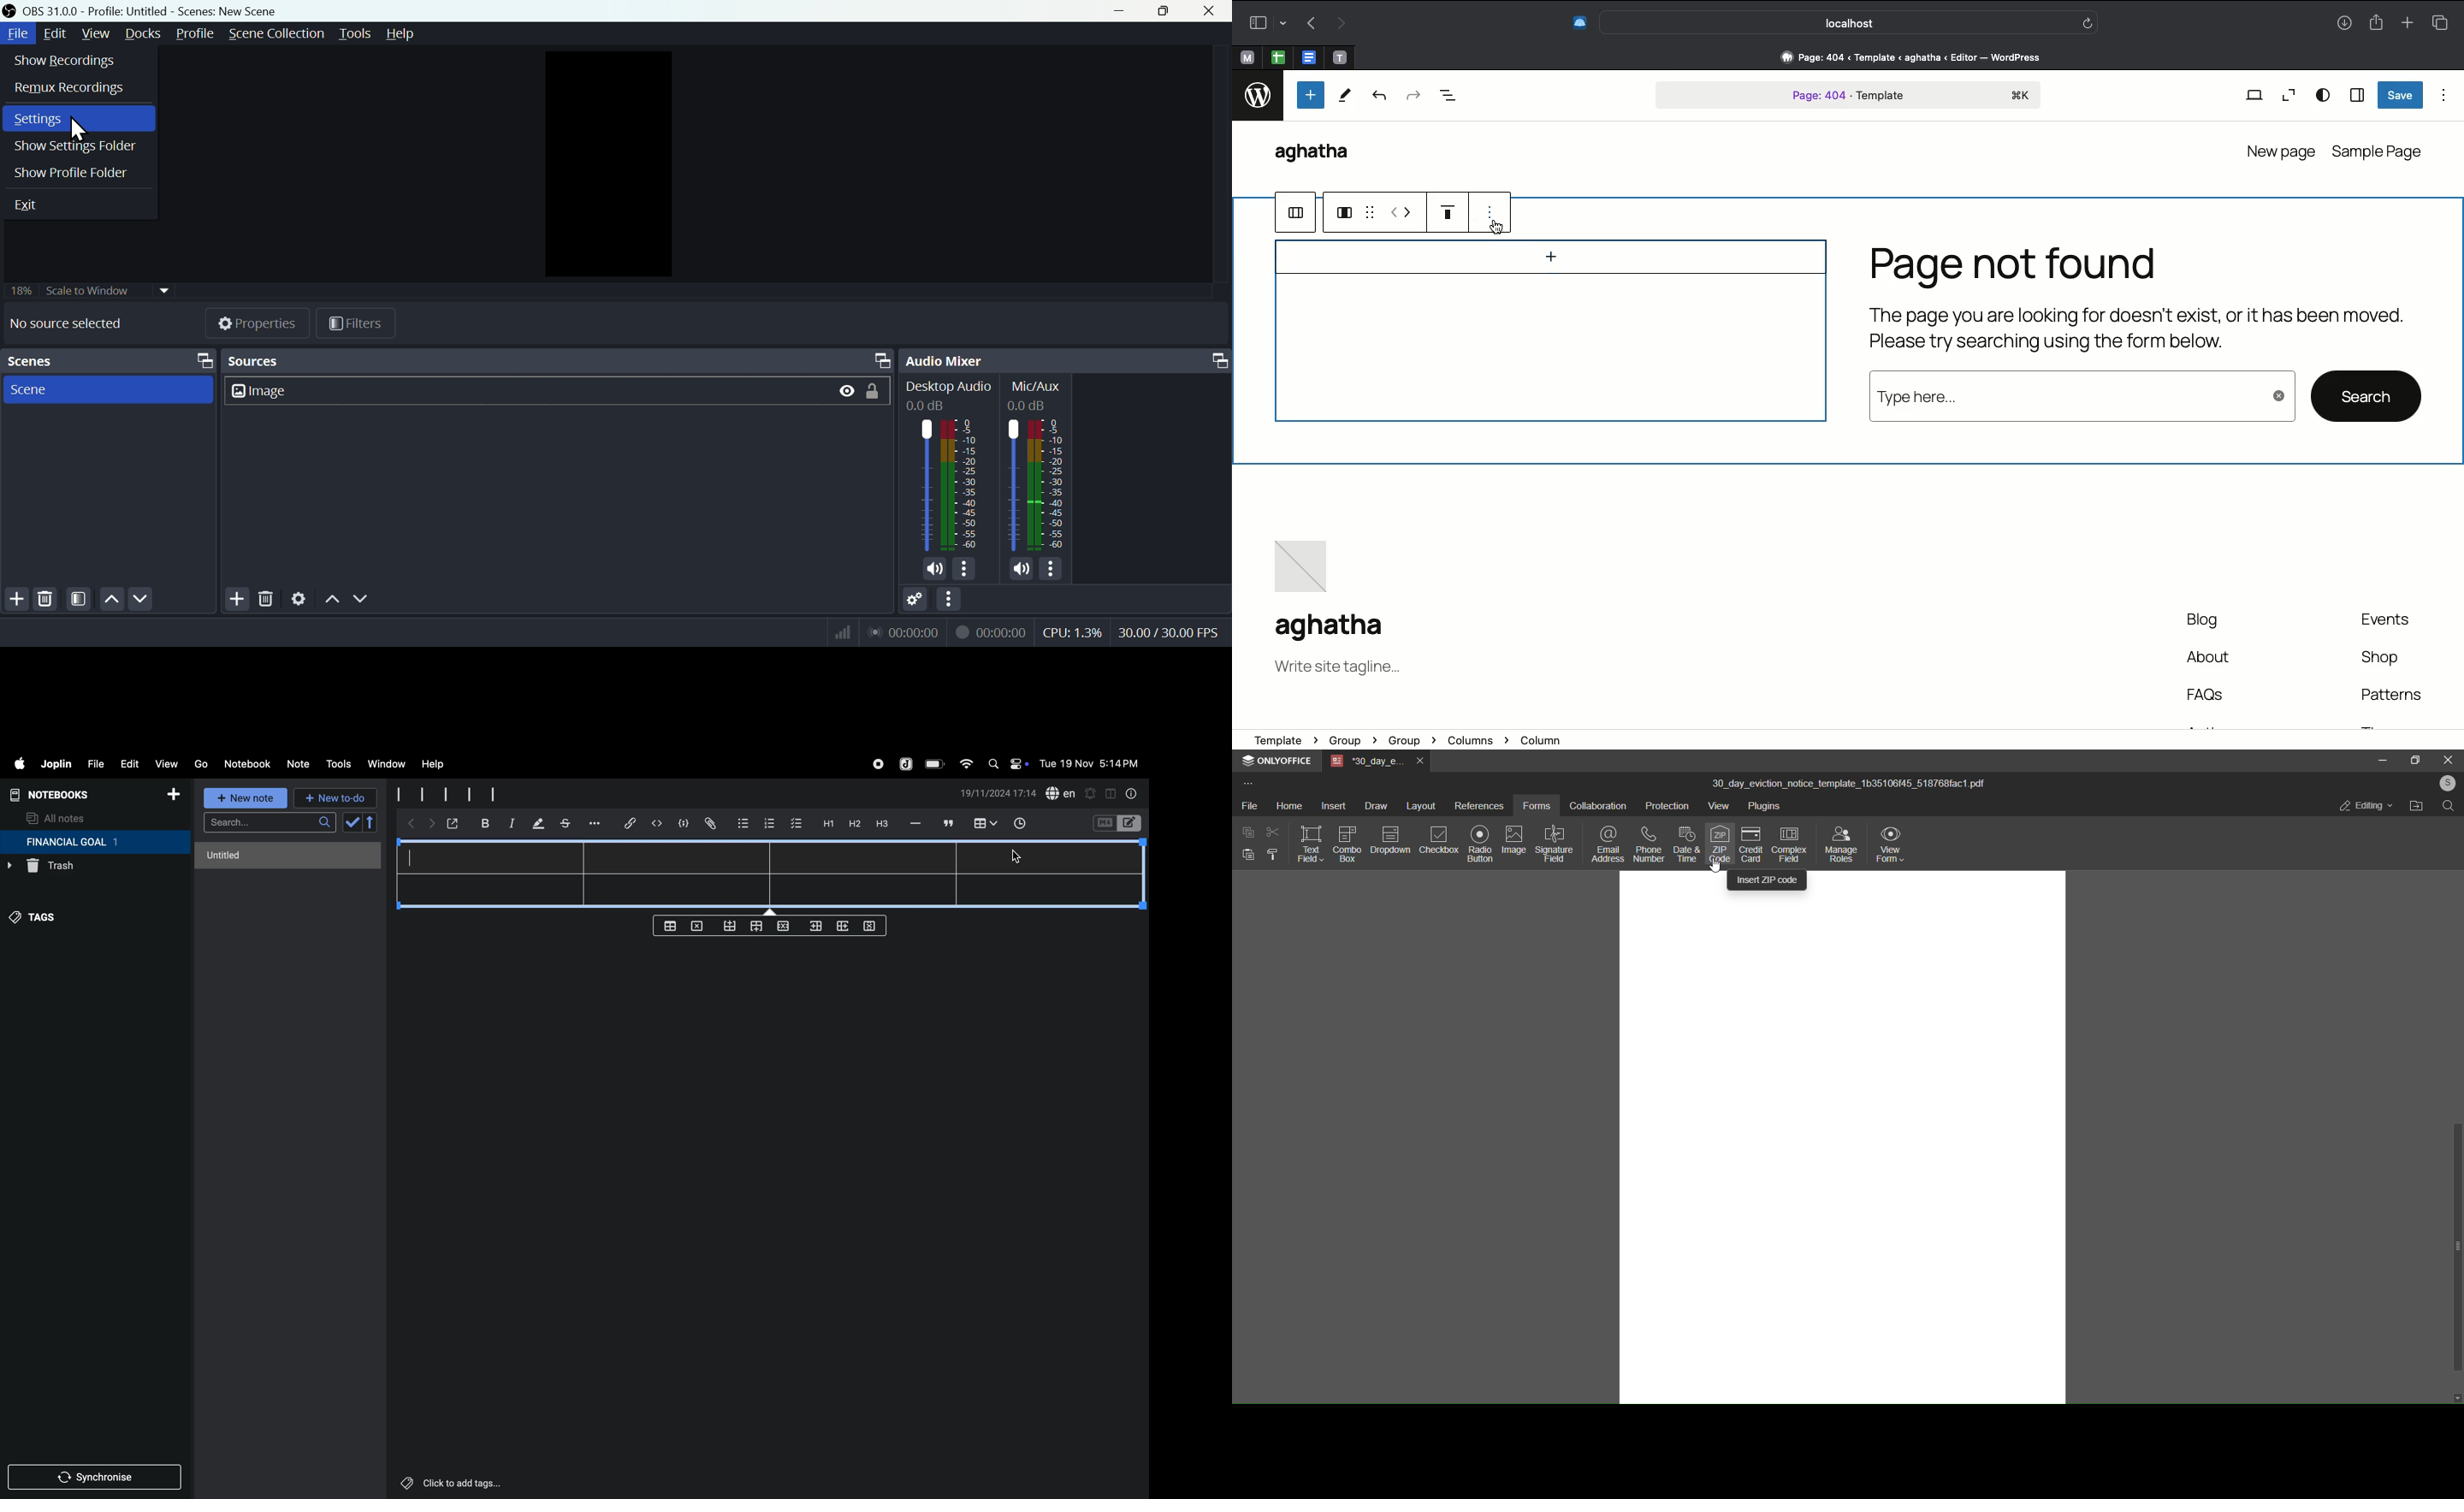  Describe the element at coordinates (71, 88) in the screenshot. I see `Remax recording` at that location.